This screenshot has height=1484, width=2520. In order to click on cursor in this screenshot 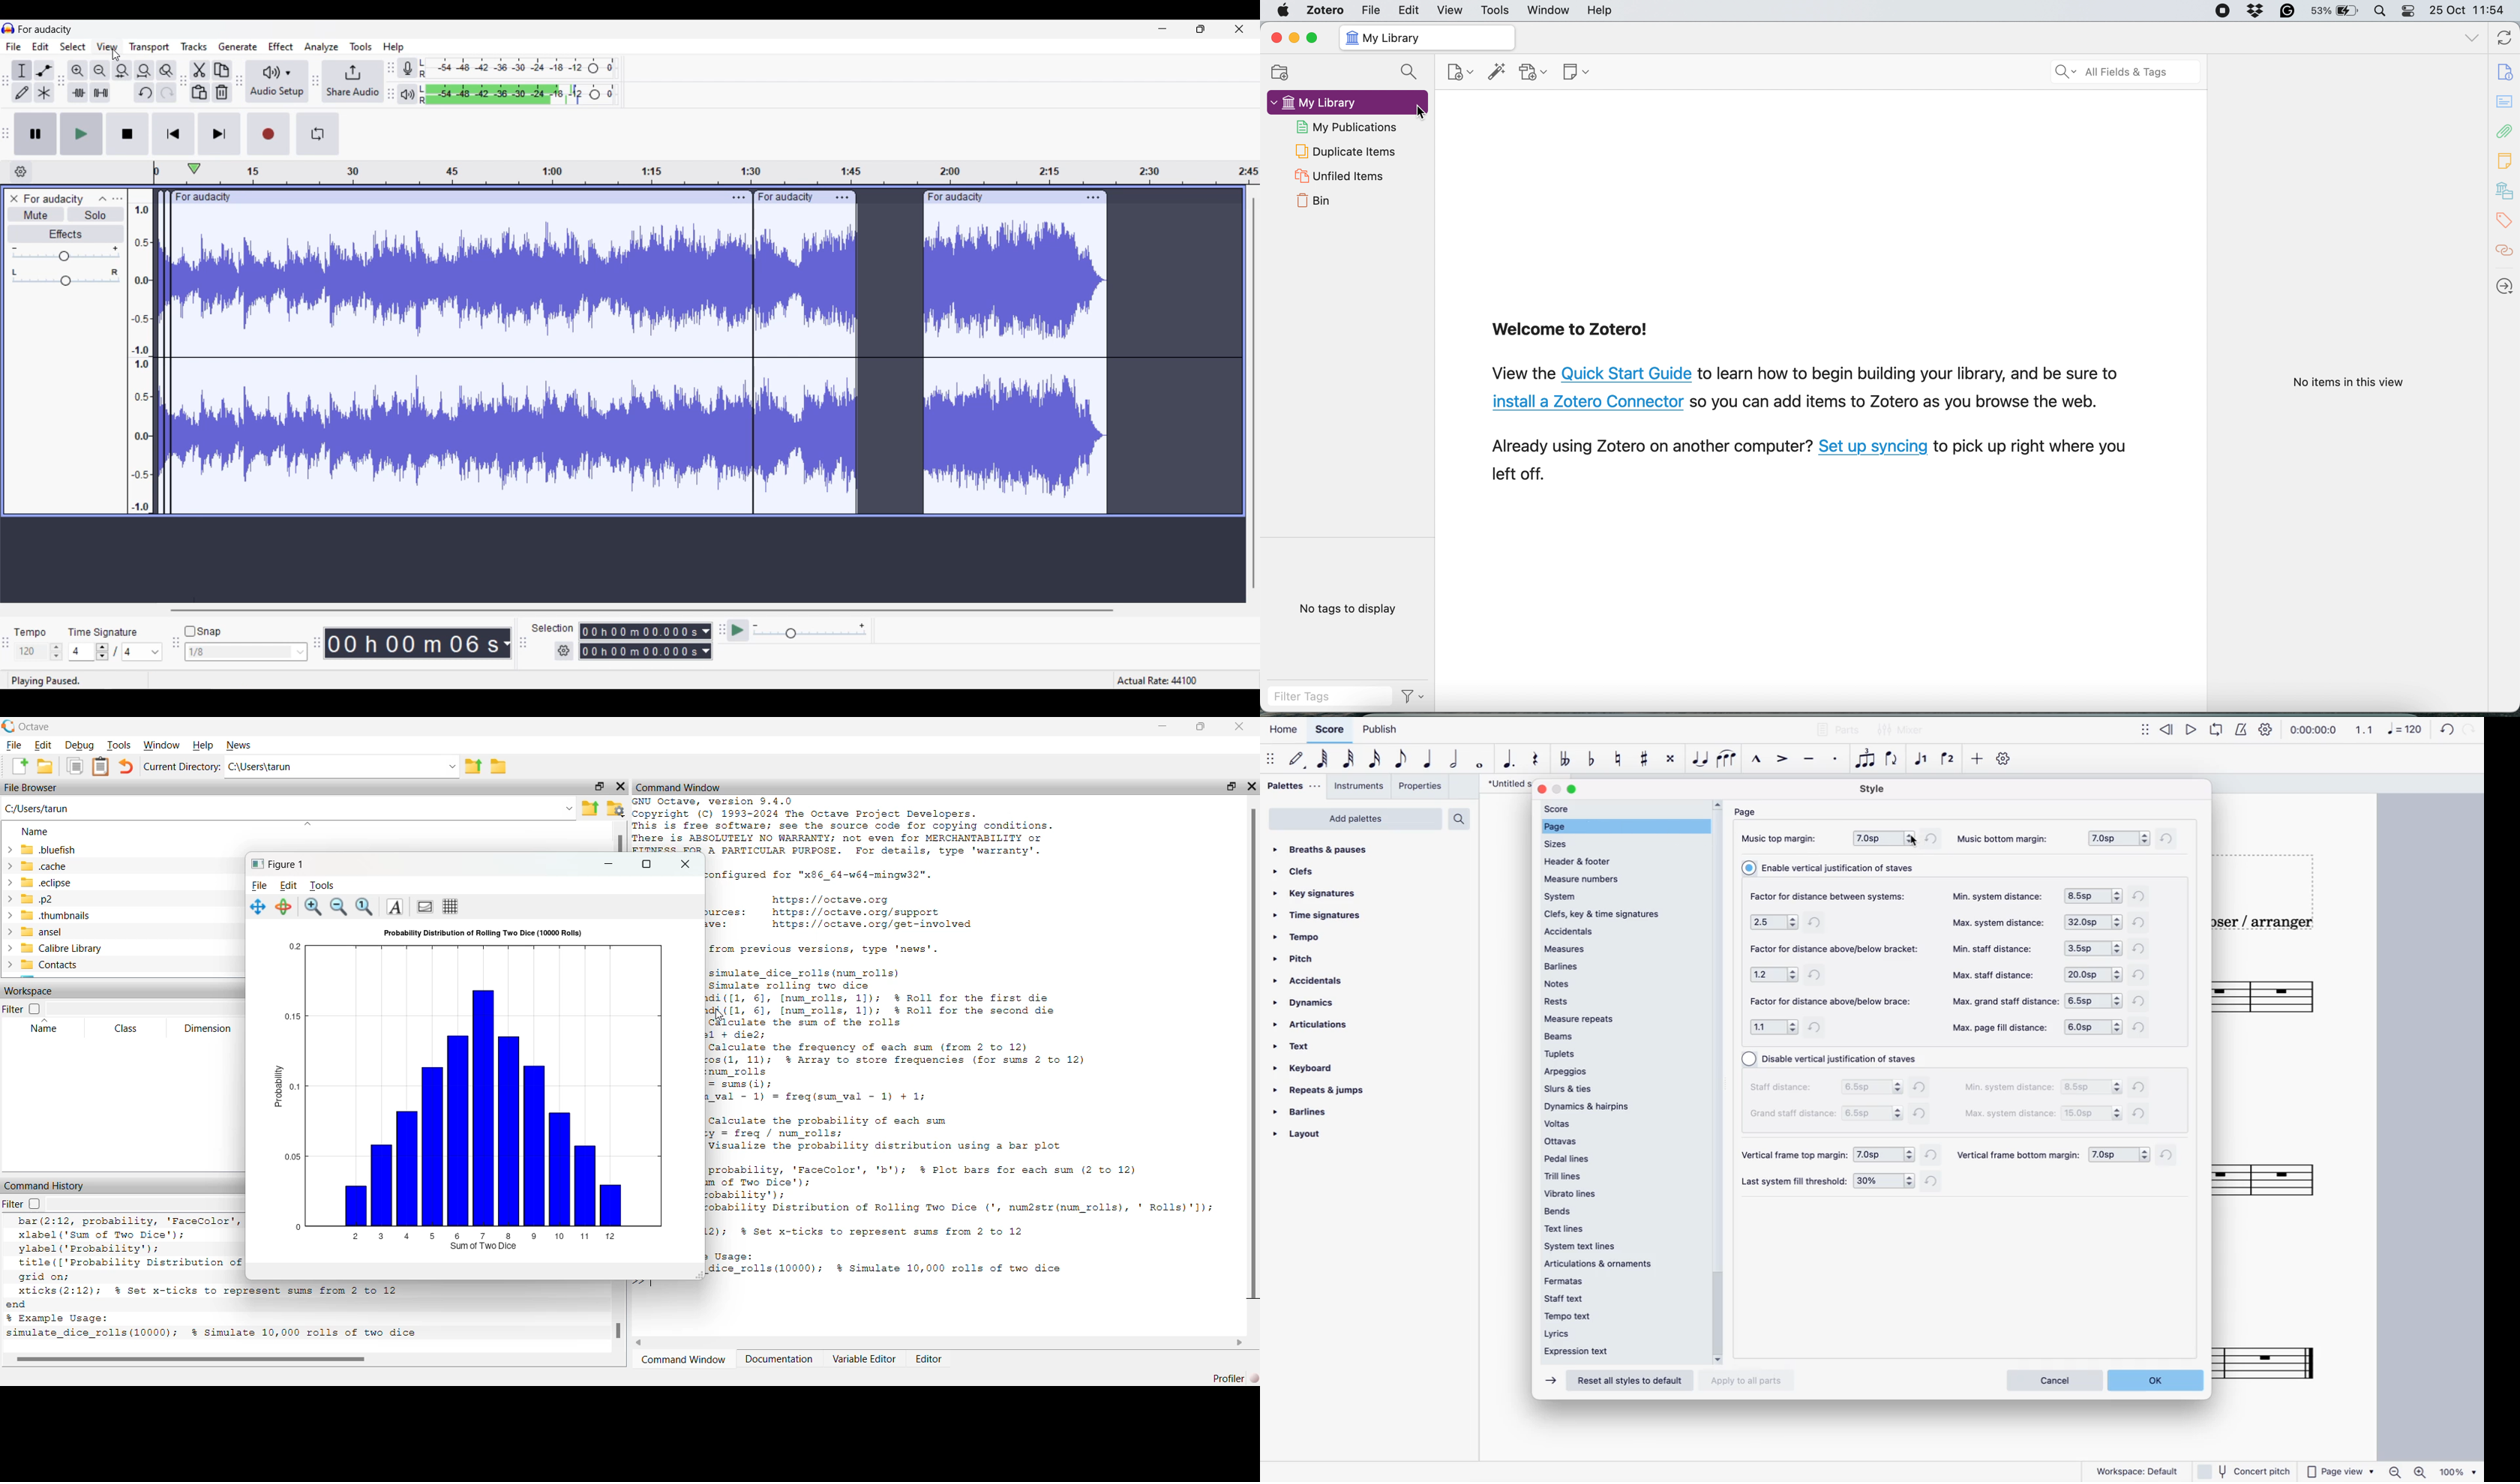, I will do `click(1423, 112)`.